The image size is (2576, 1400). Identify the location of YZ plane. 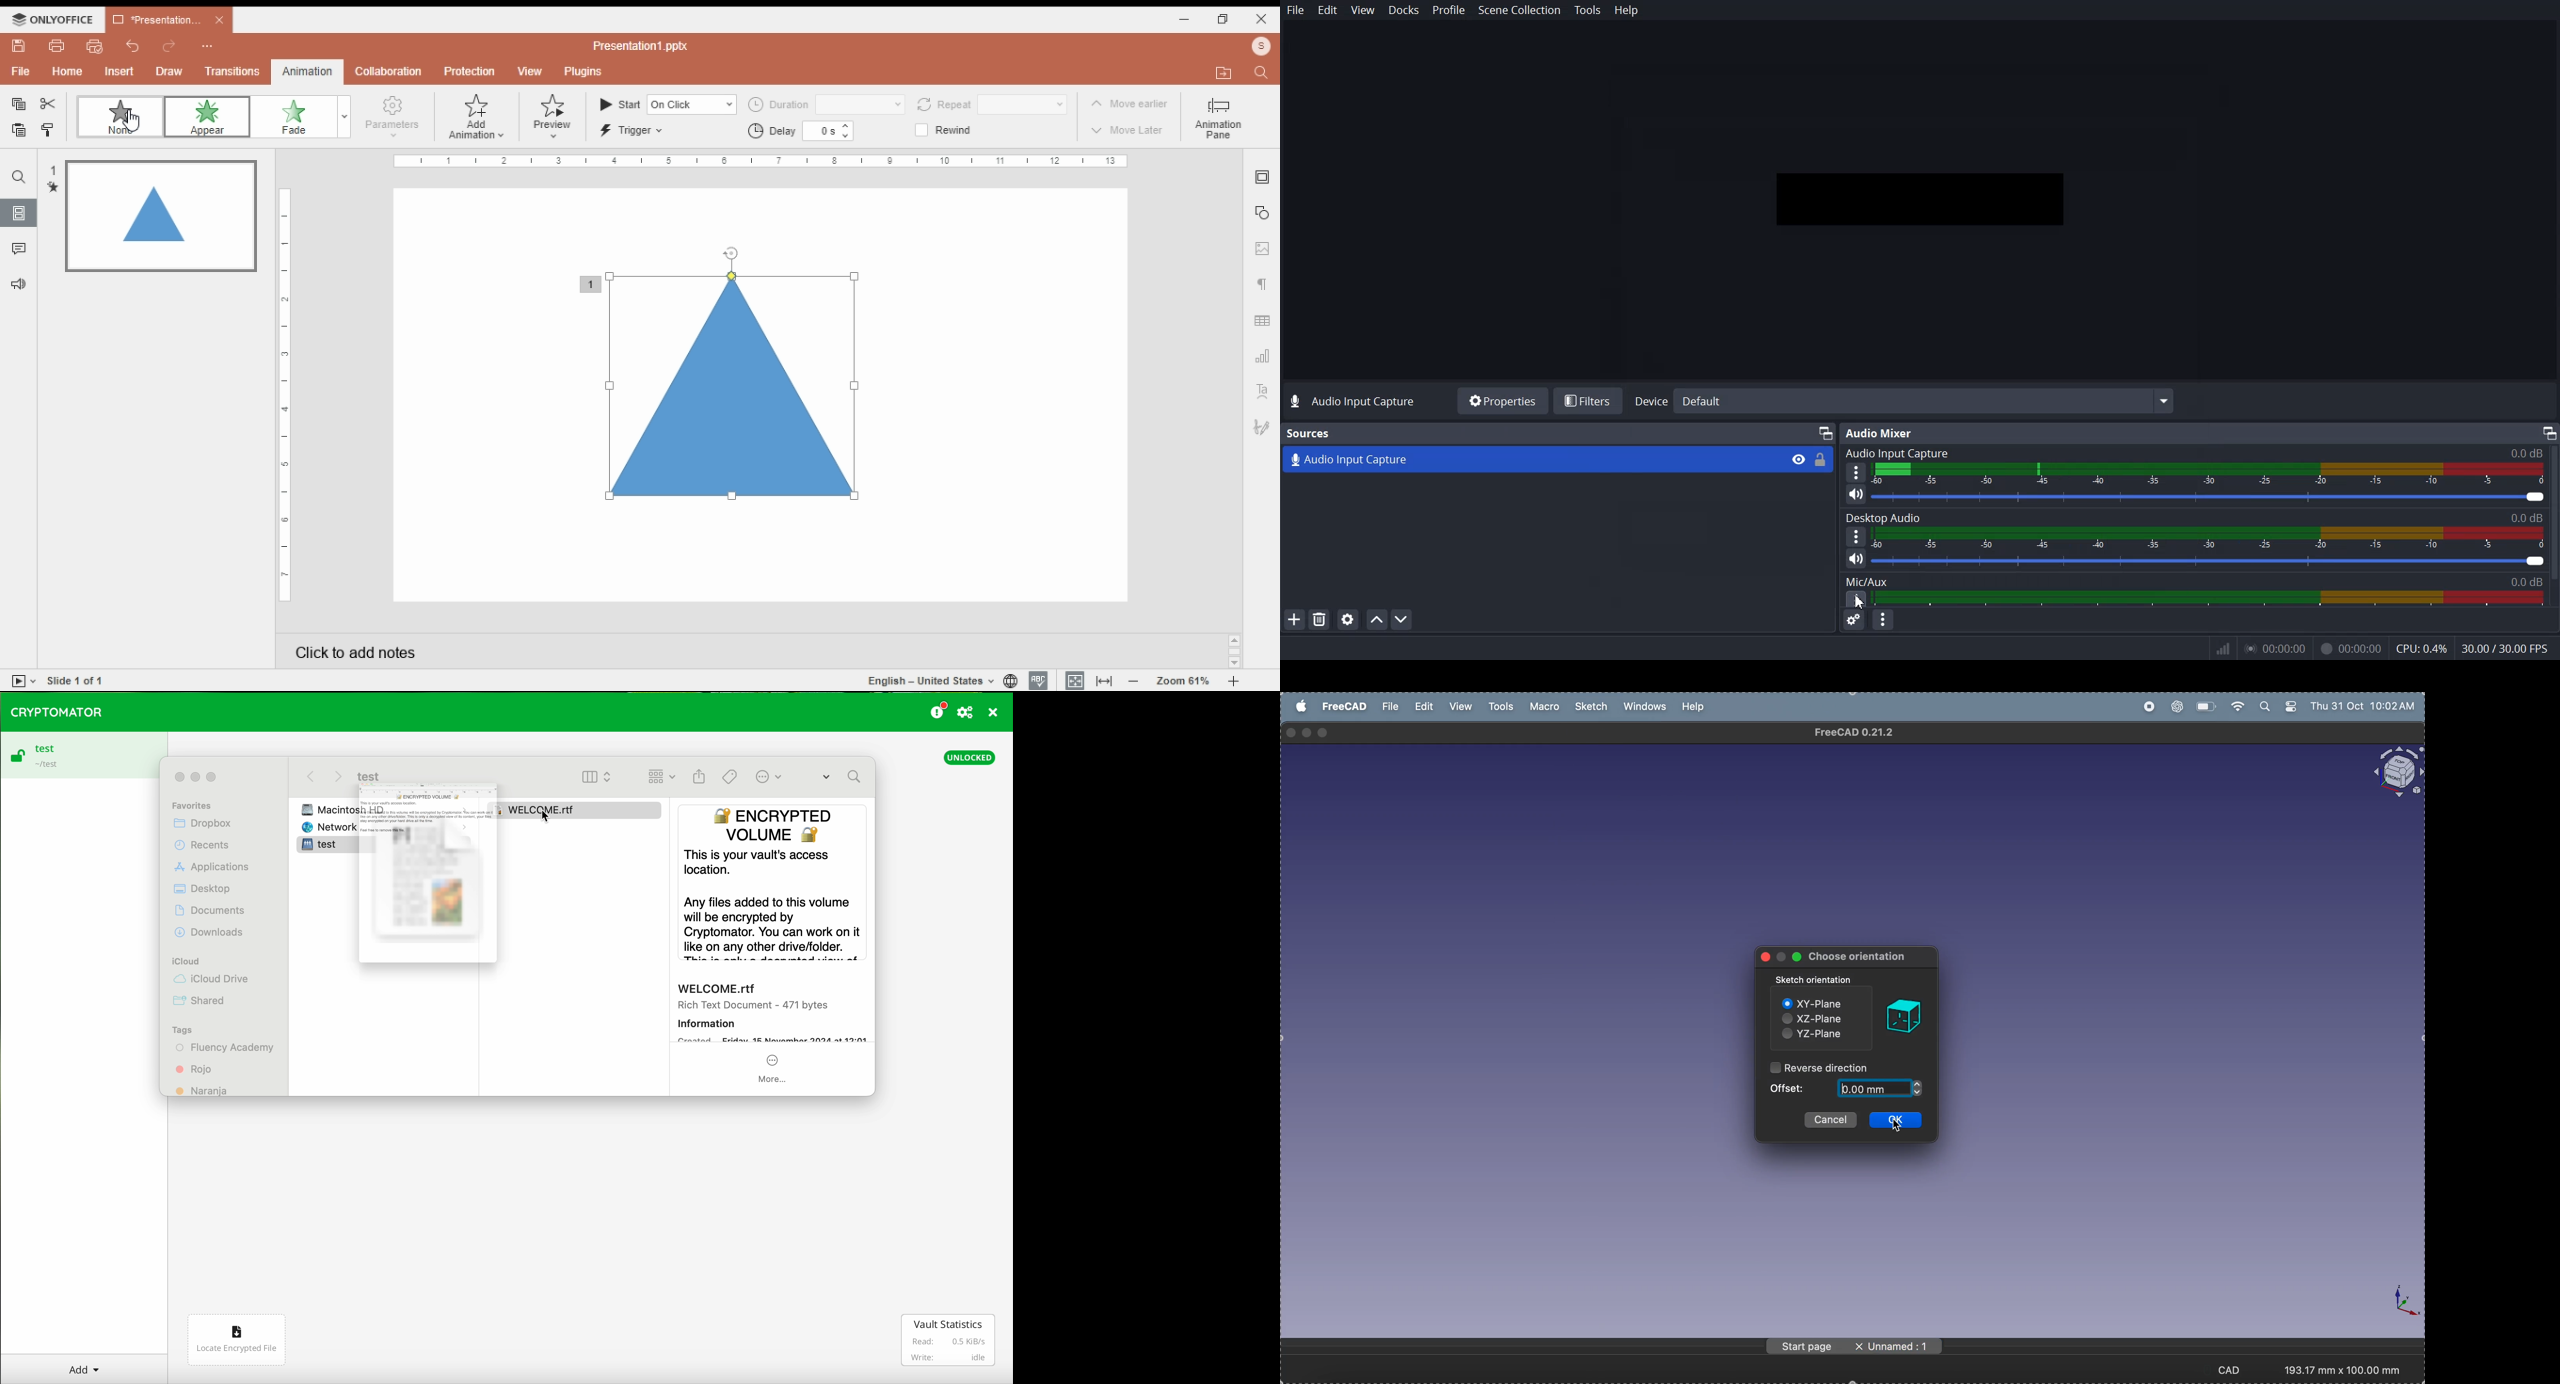
(1824, 1035).